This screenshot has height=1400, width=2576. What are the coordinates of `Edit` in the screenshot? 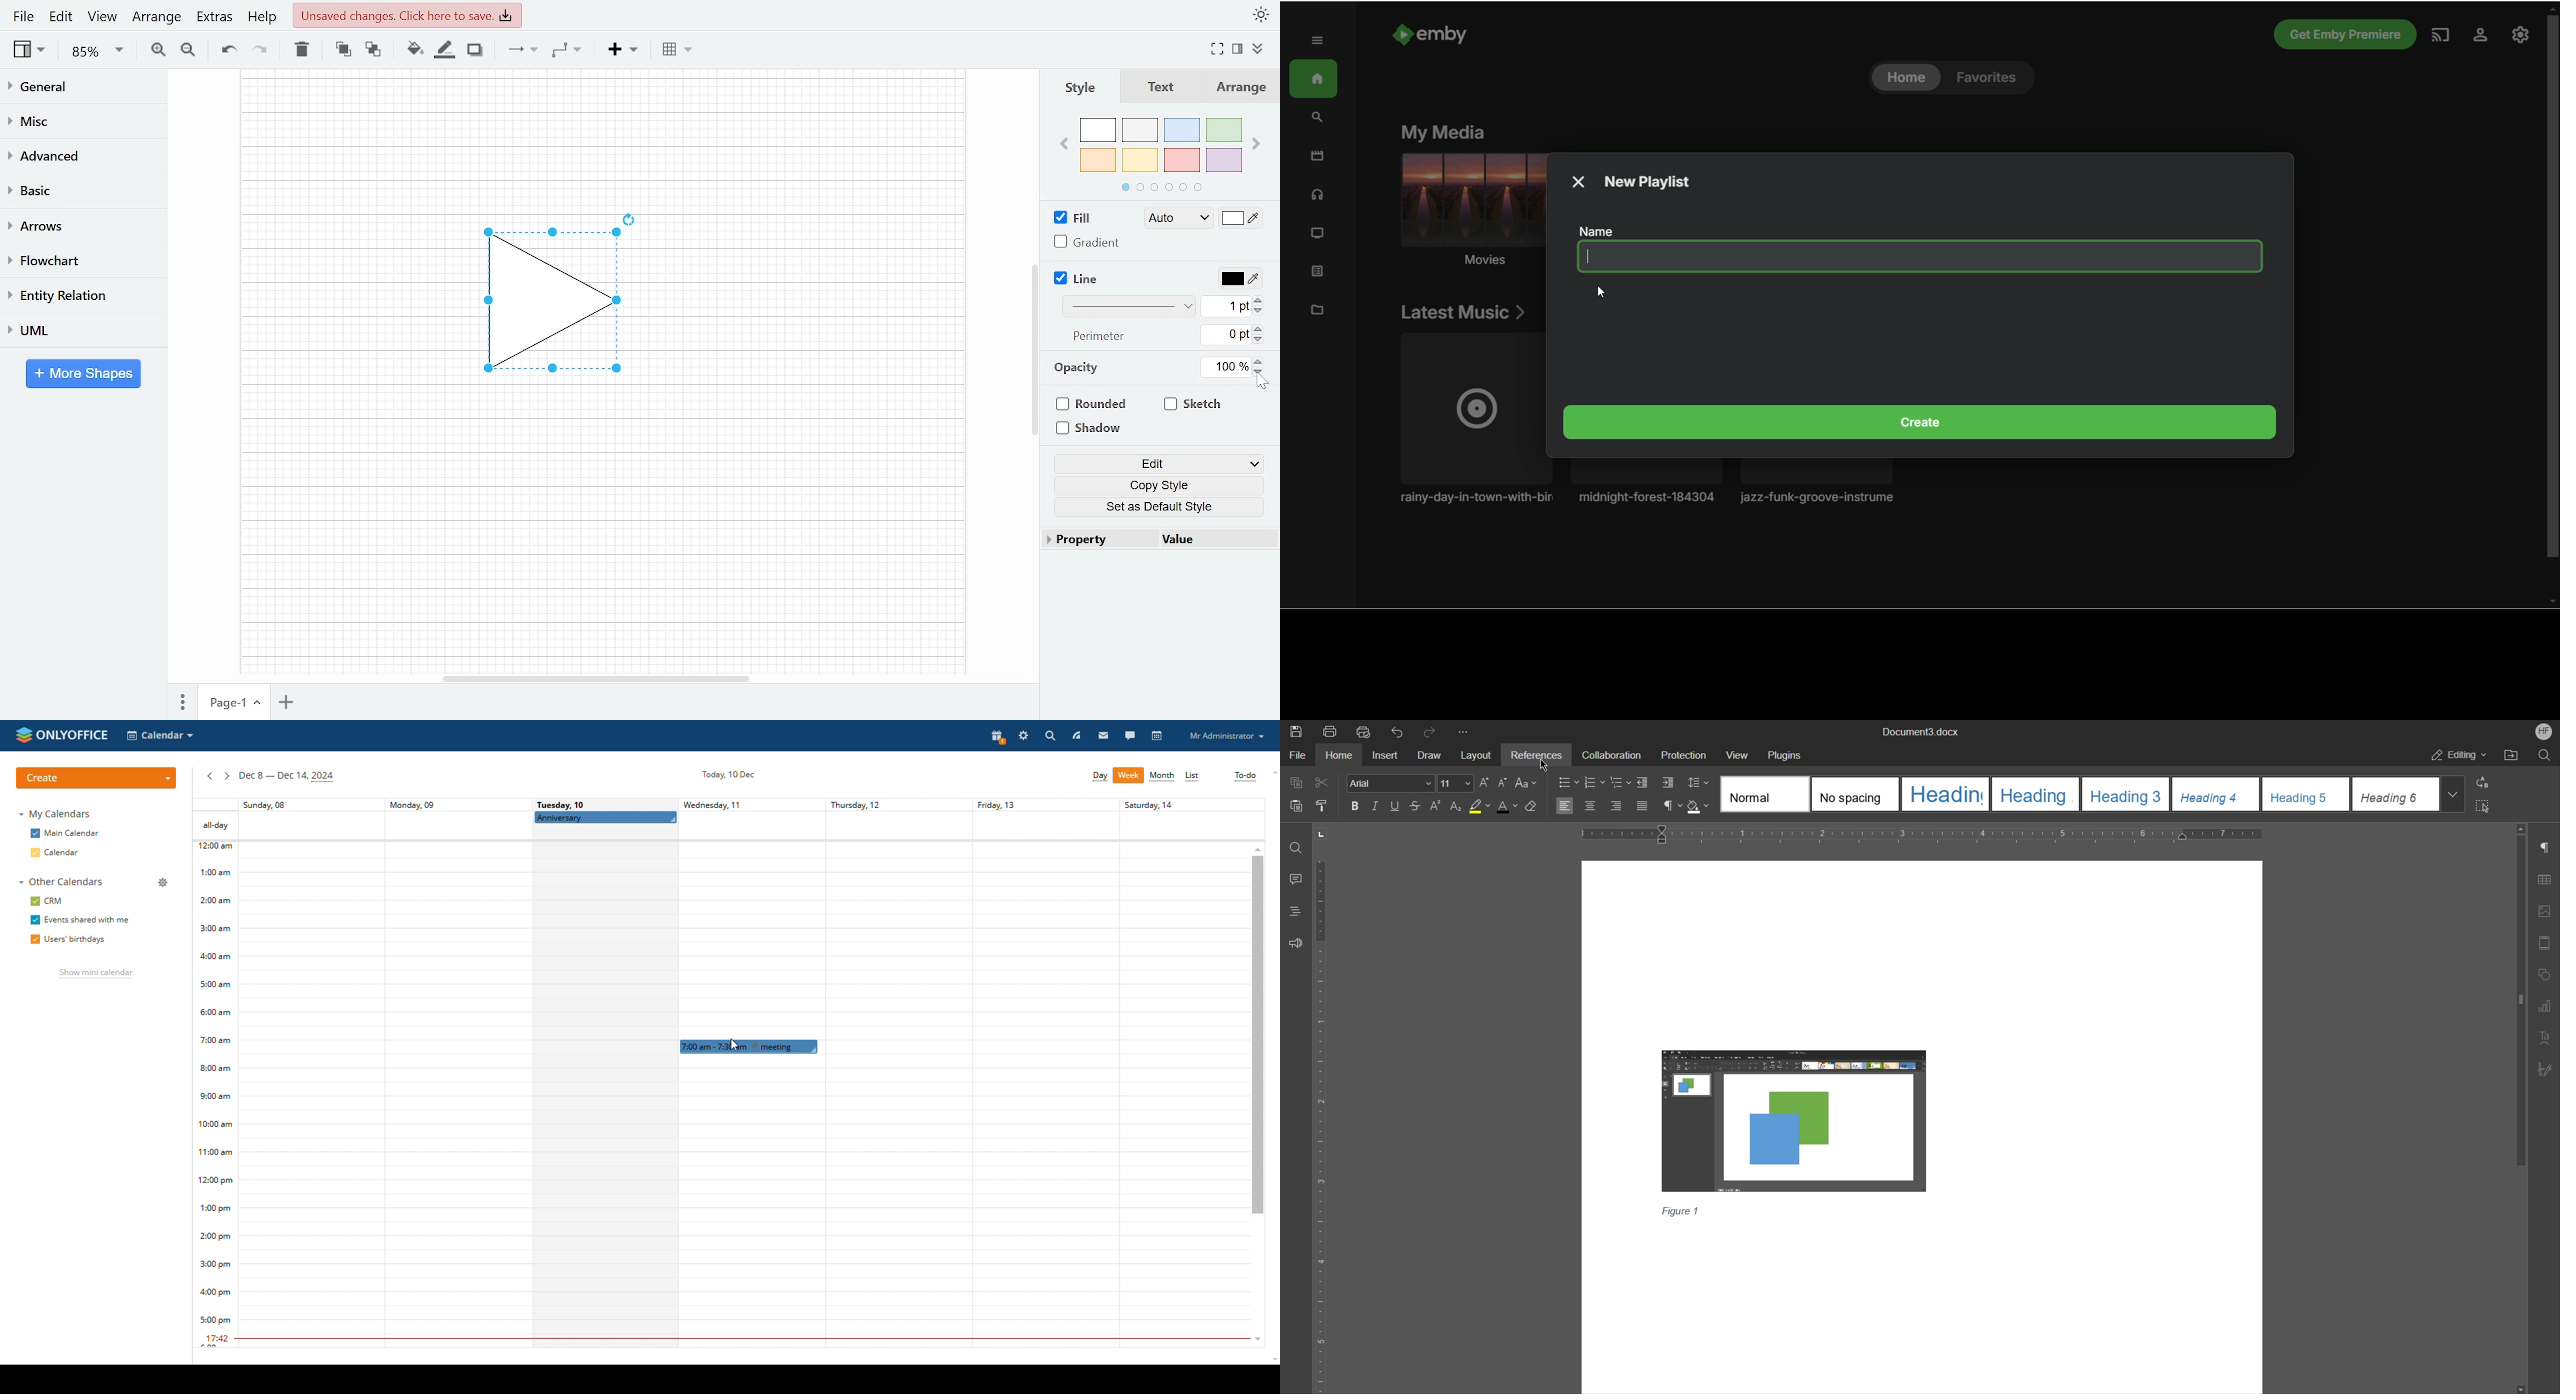 It's located at (1159, 465).